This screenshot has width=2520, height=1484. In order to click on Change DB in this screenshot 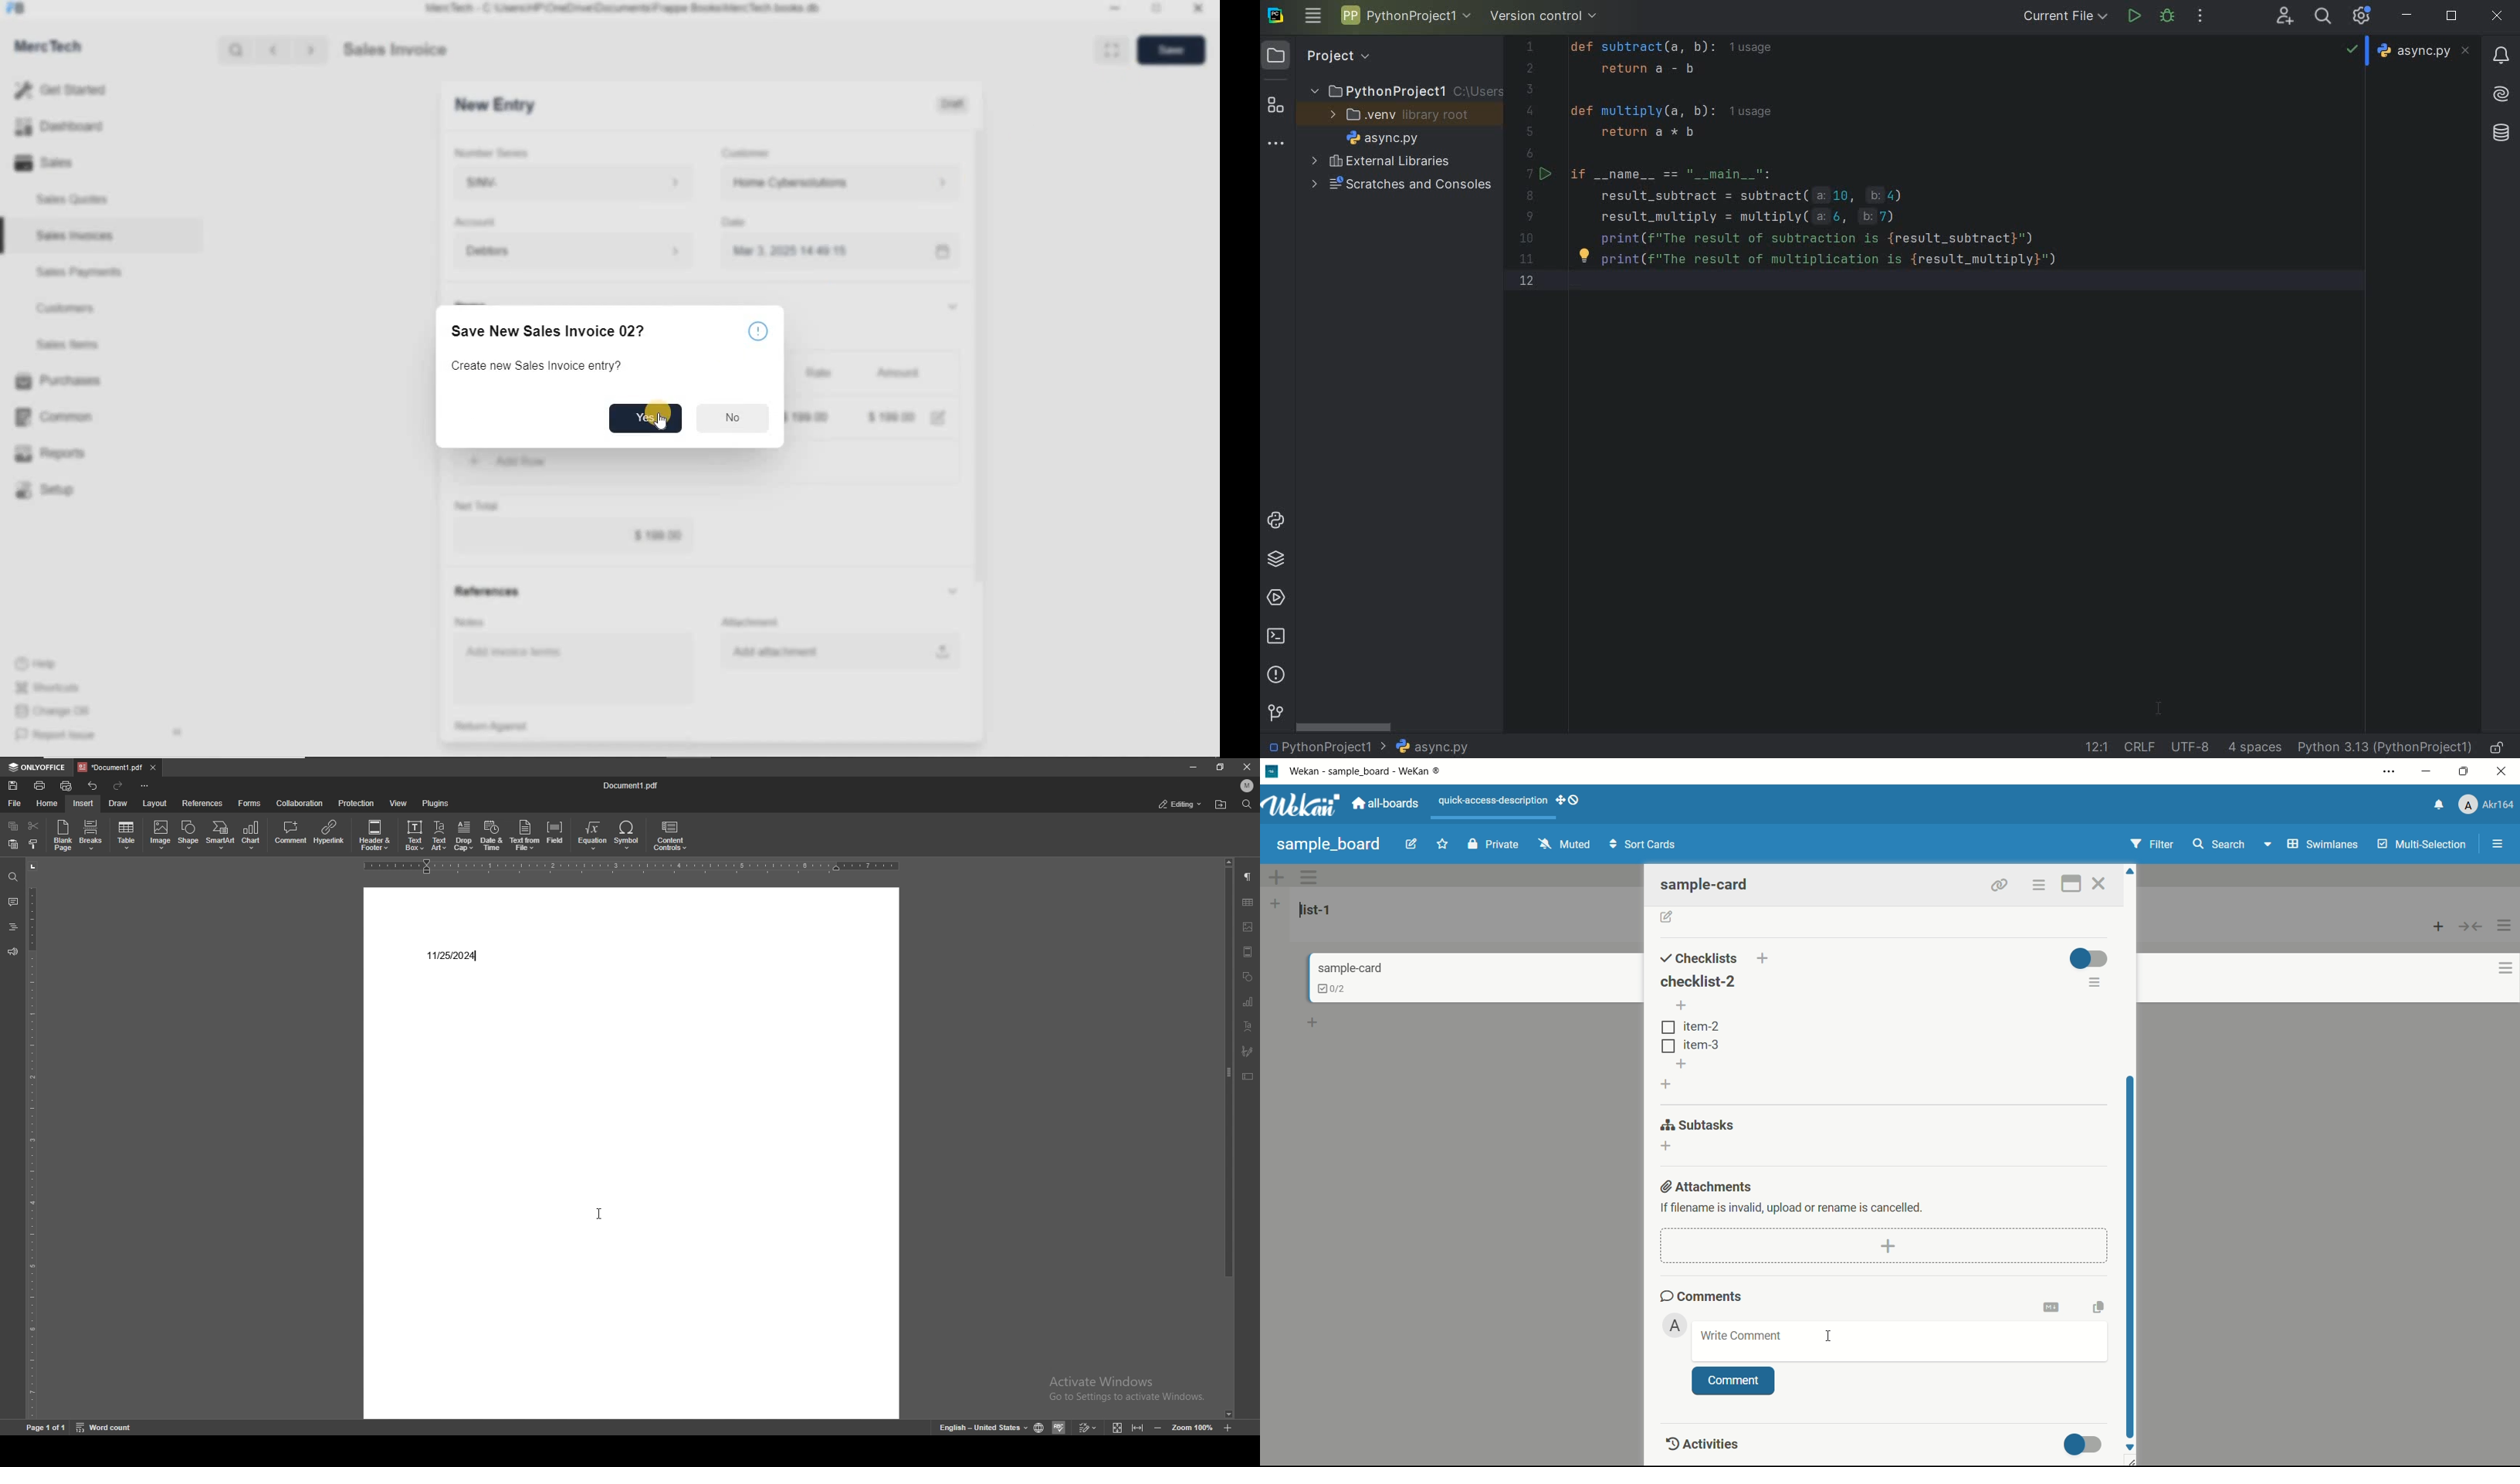, I will do `click(54, 711)`.